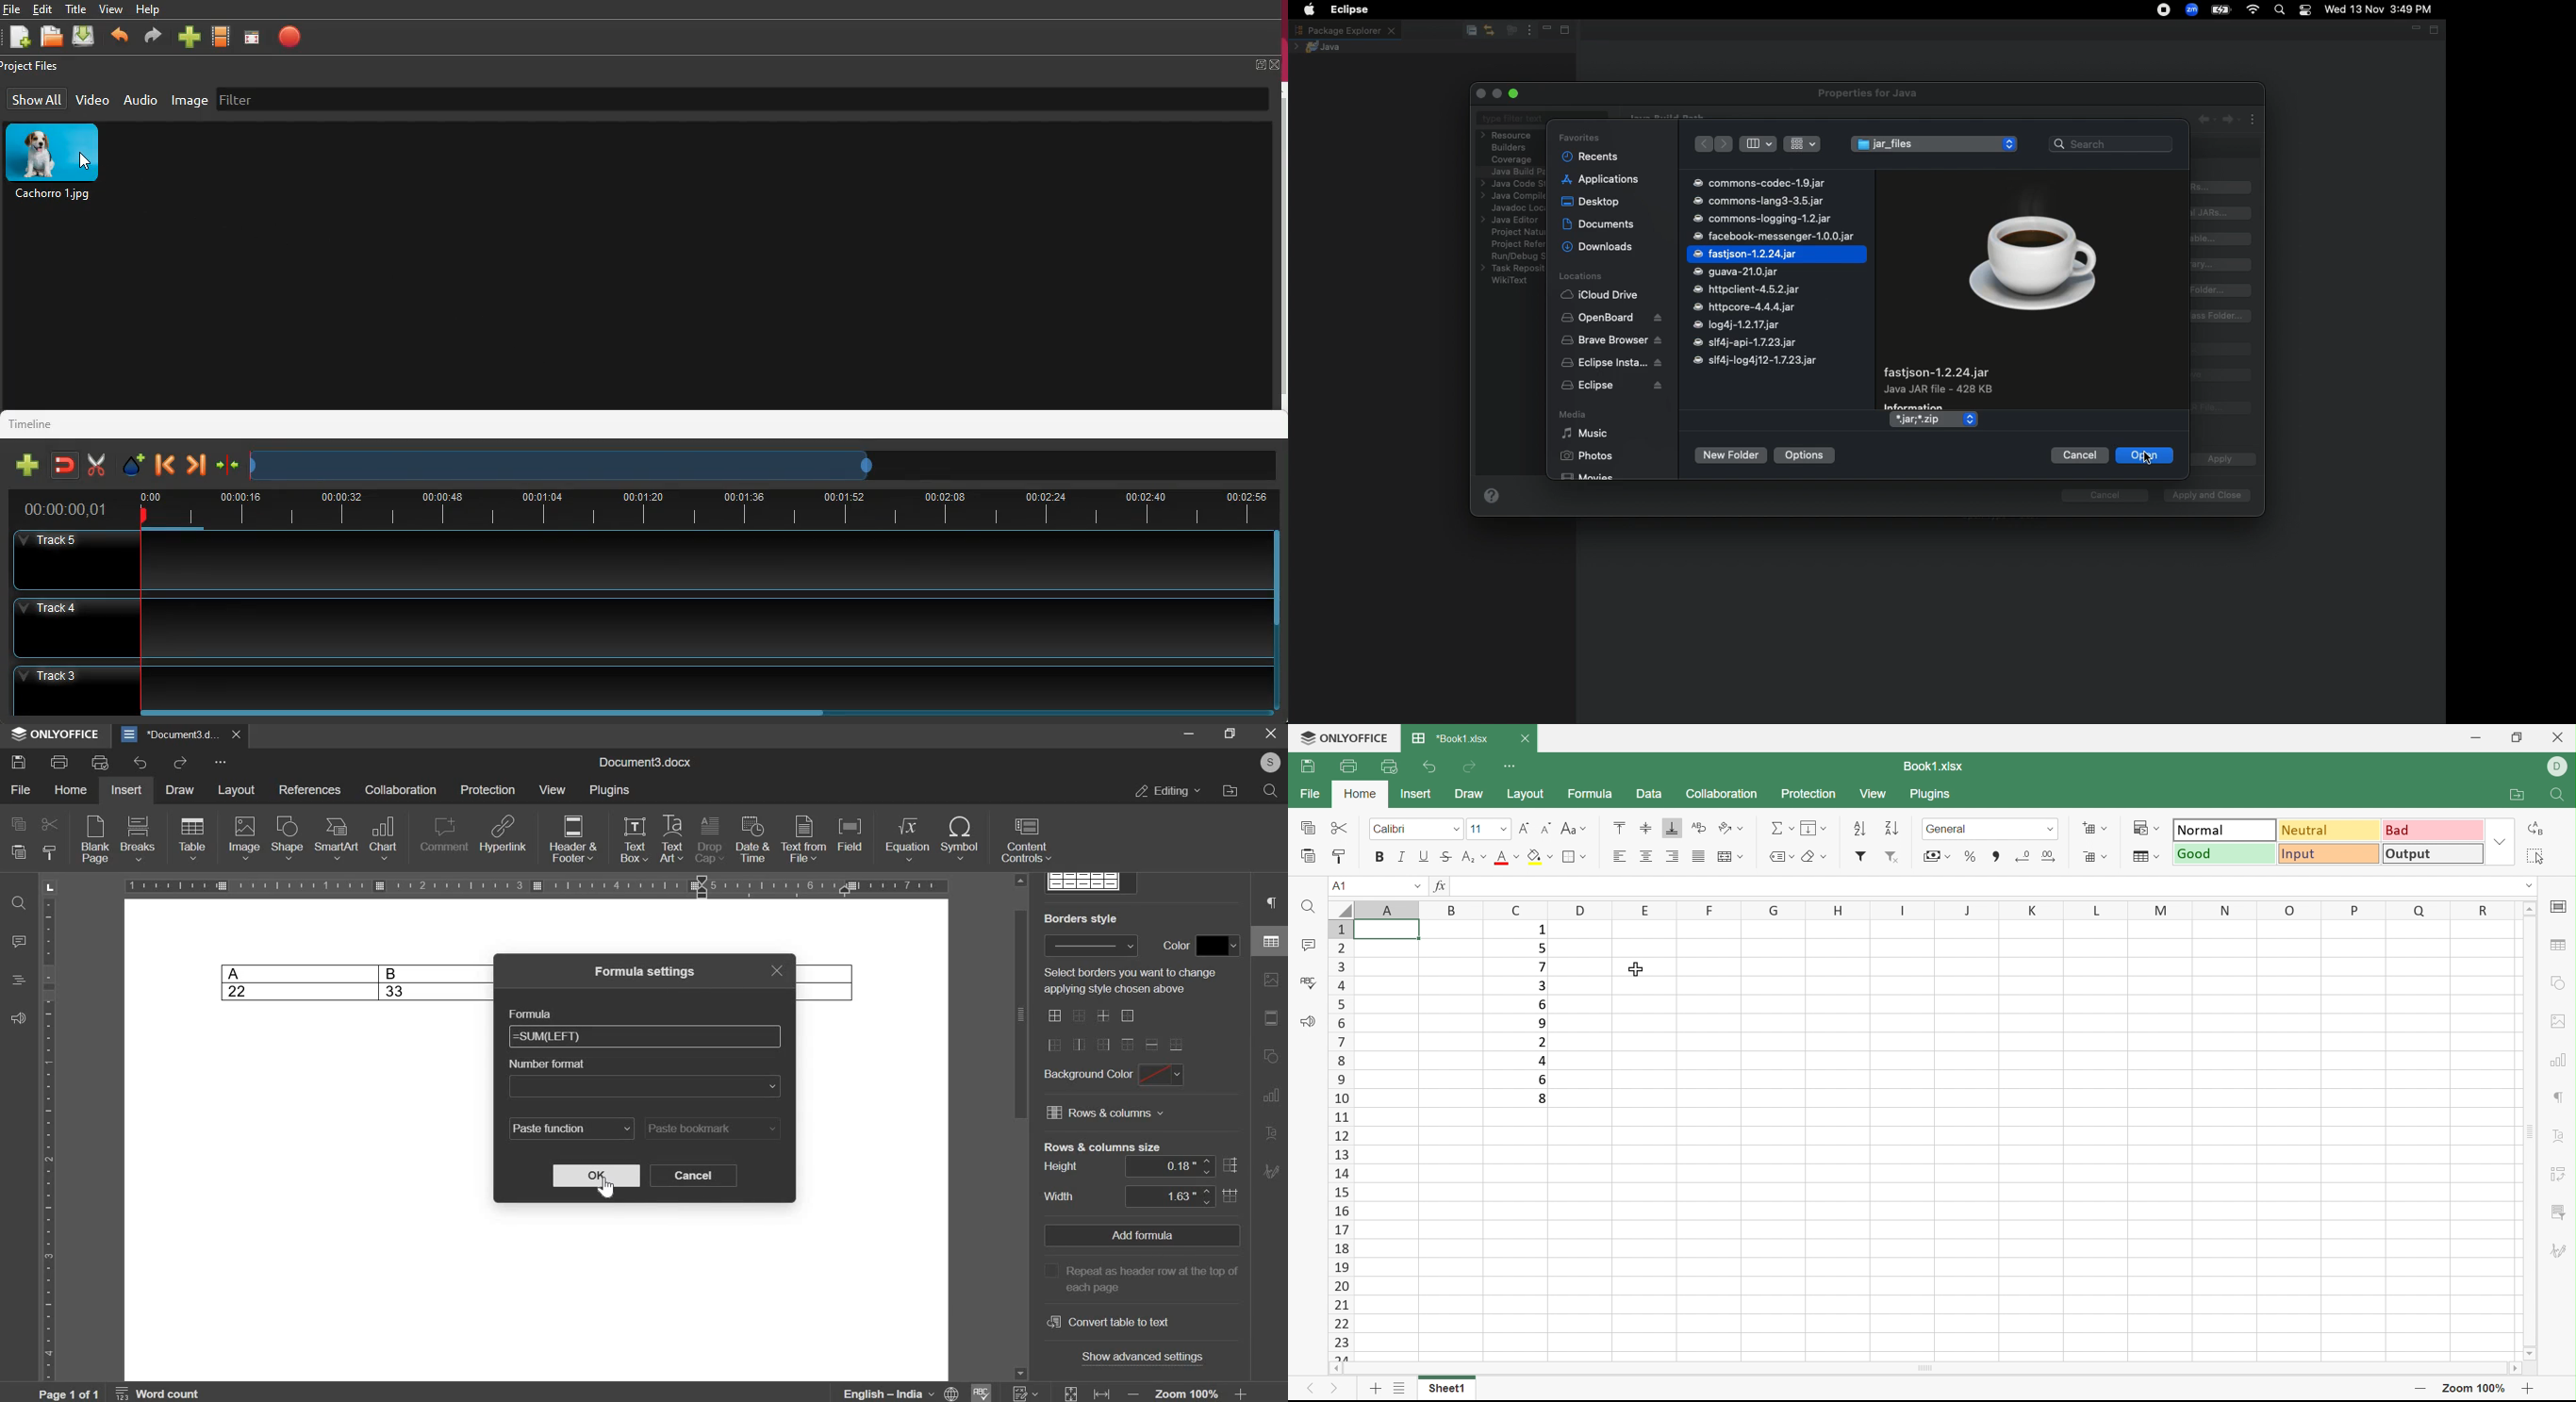 Image resolution: width=2576 pixels, height=1428 pixels. I want to click on Increment font size, so click(1524, 829).